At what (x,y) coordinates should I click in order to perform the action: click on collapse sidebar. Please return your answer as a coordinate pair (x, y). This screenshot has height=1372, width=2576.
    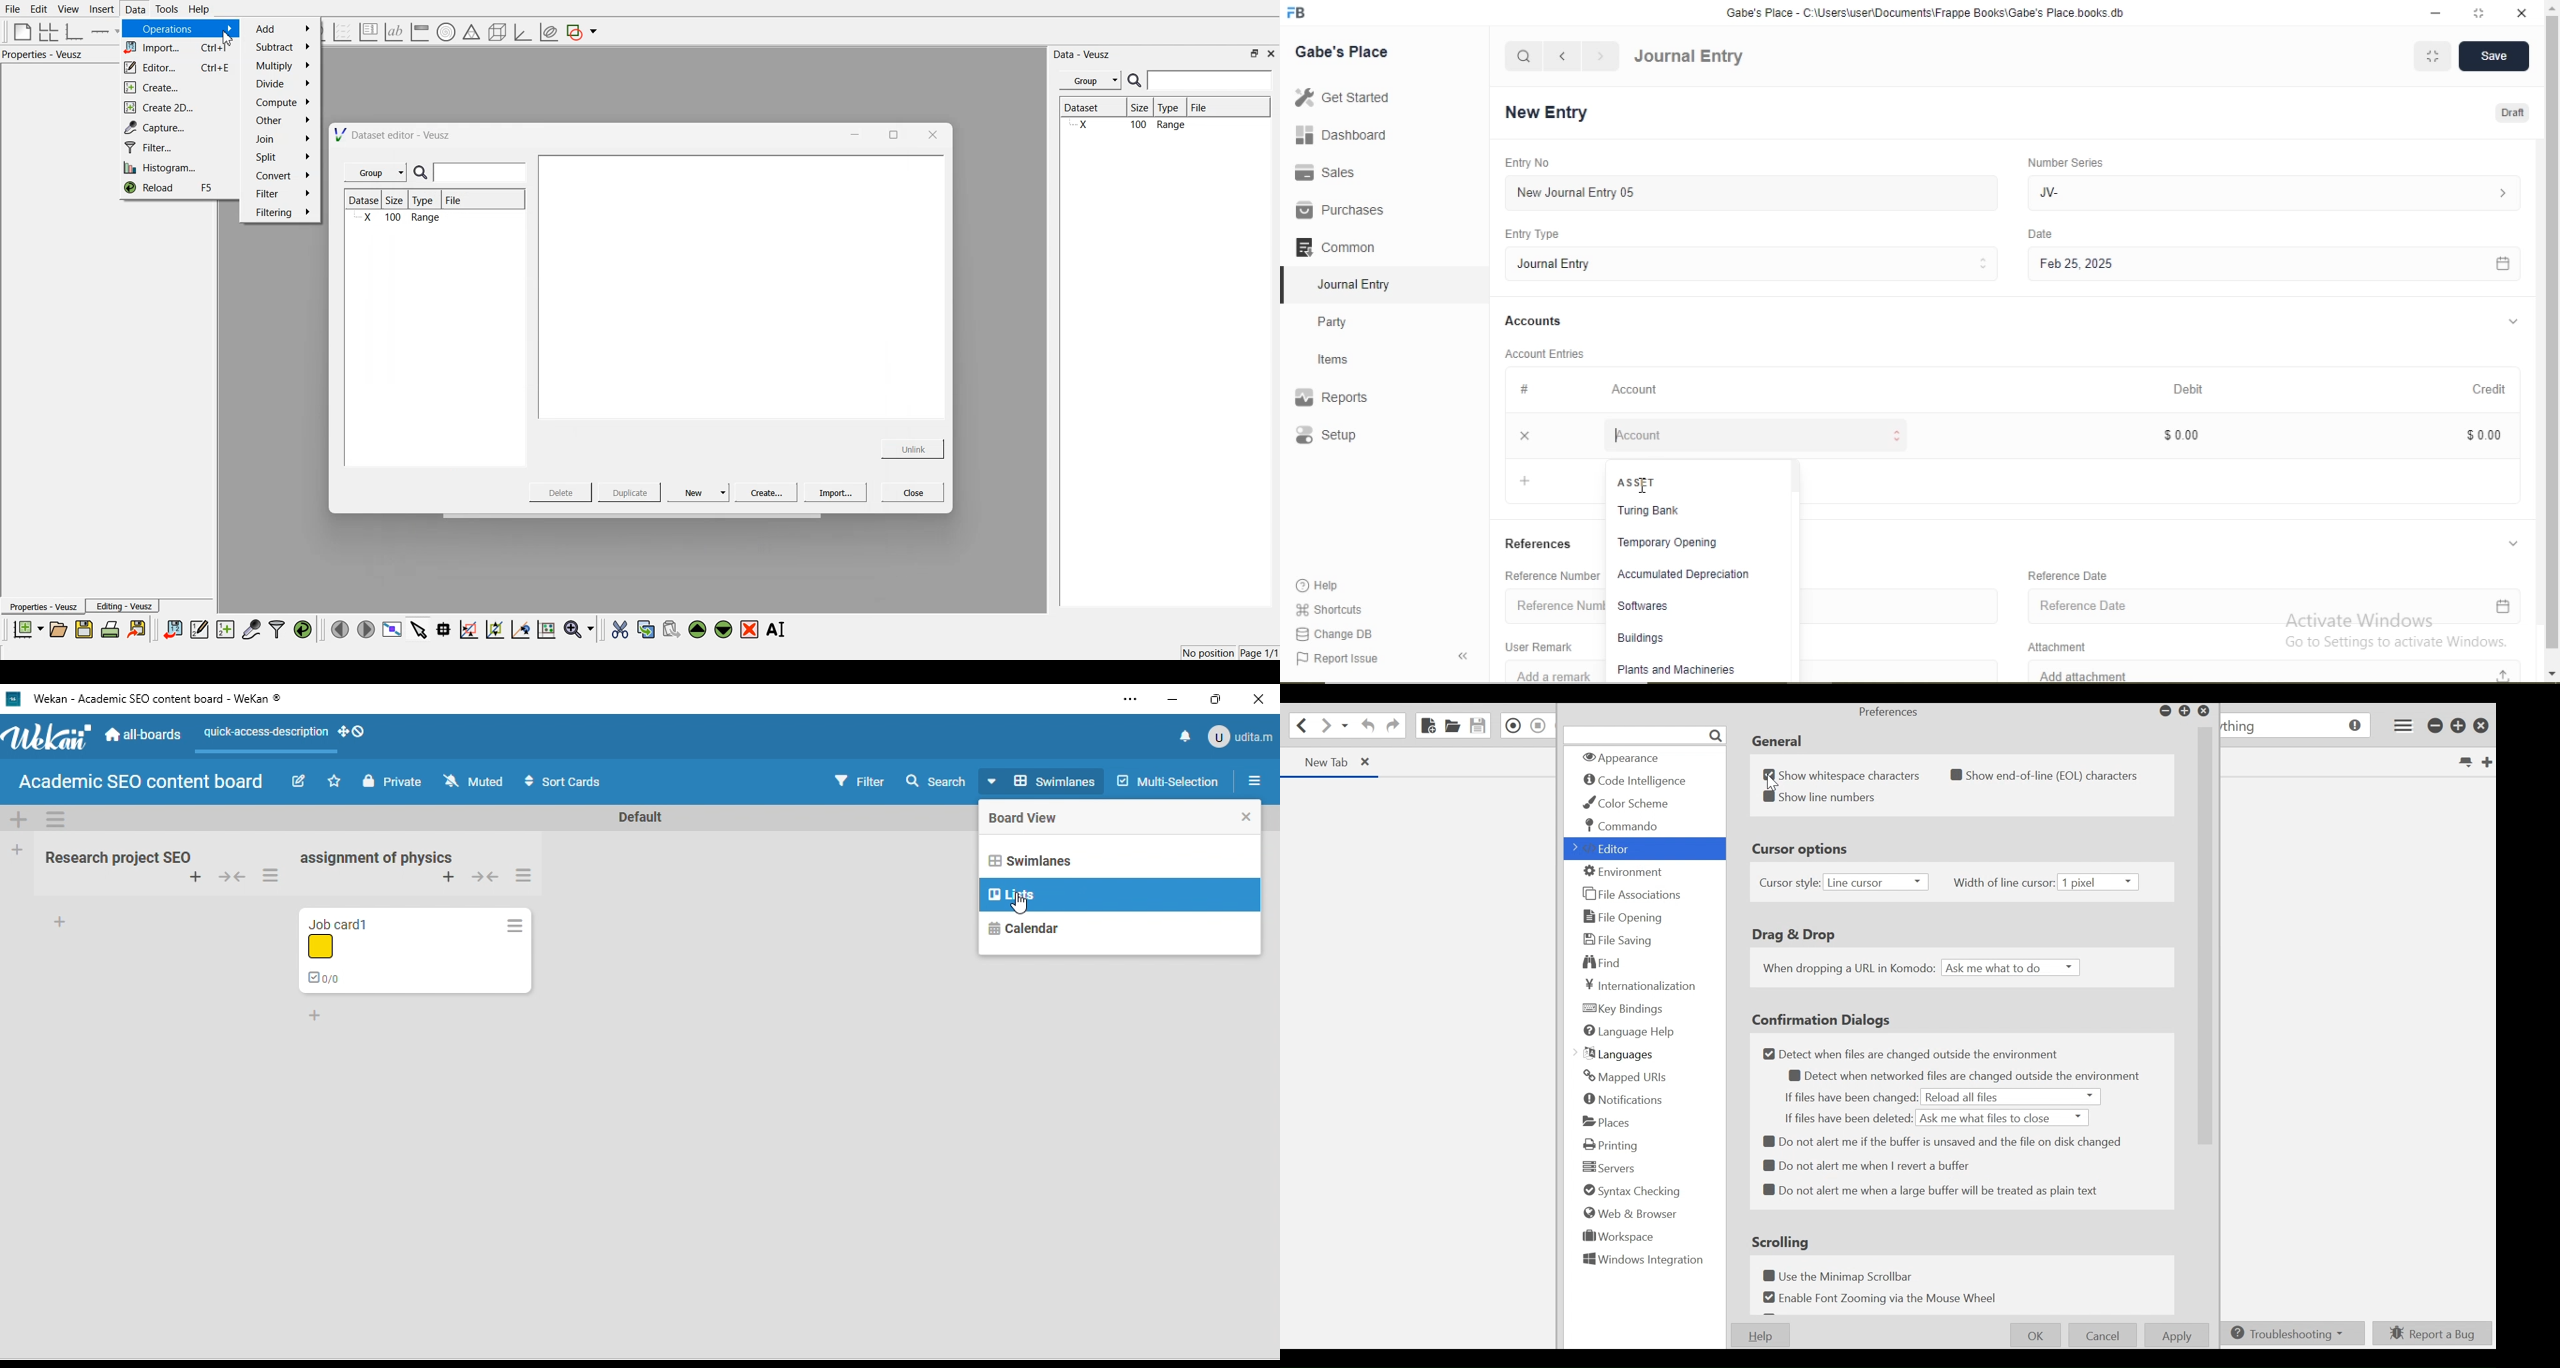
    Looking at the image, I should click on (1466, 656).